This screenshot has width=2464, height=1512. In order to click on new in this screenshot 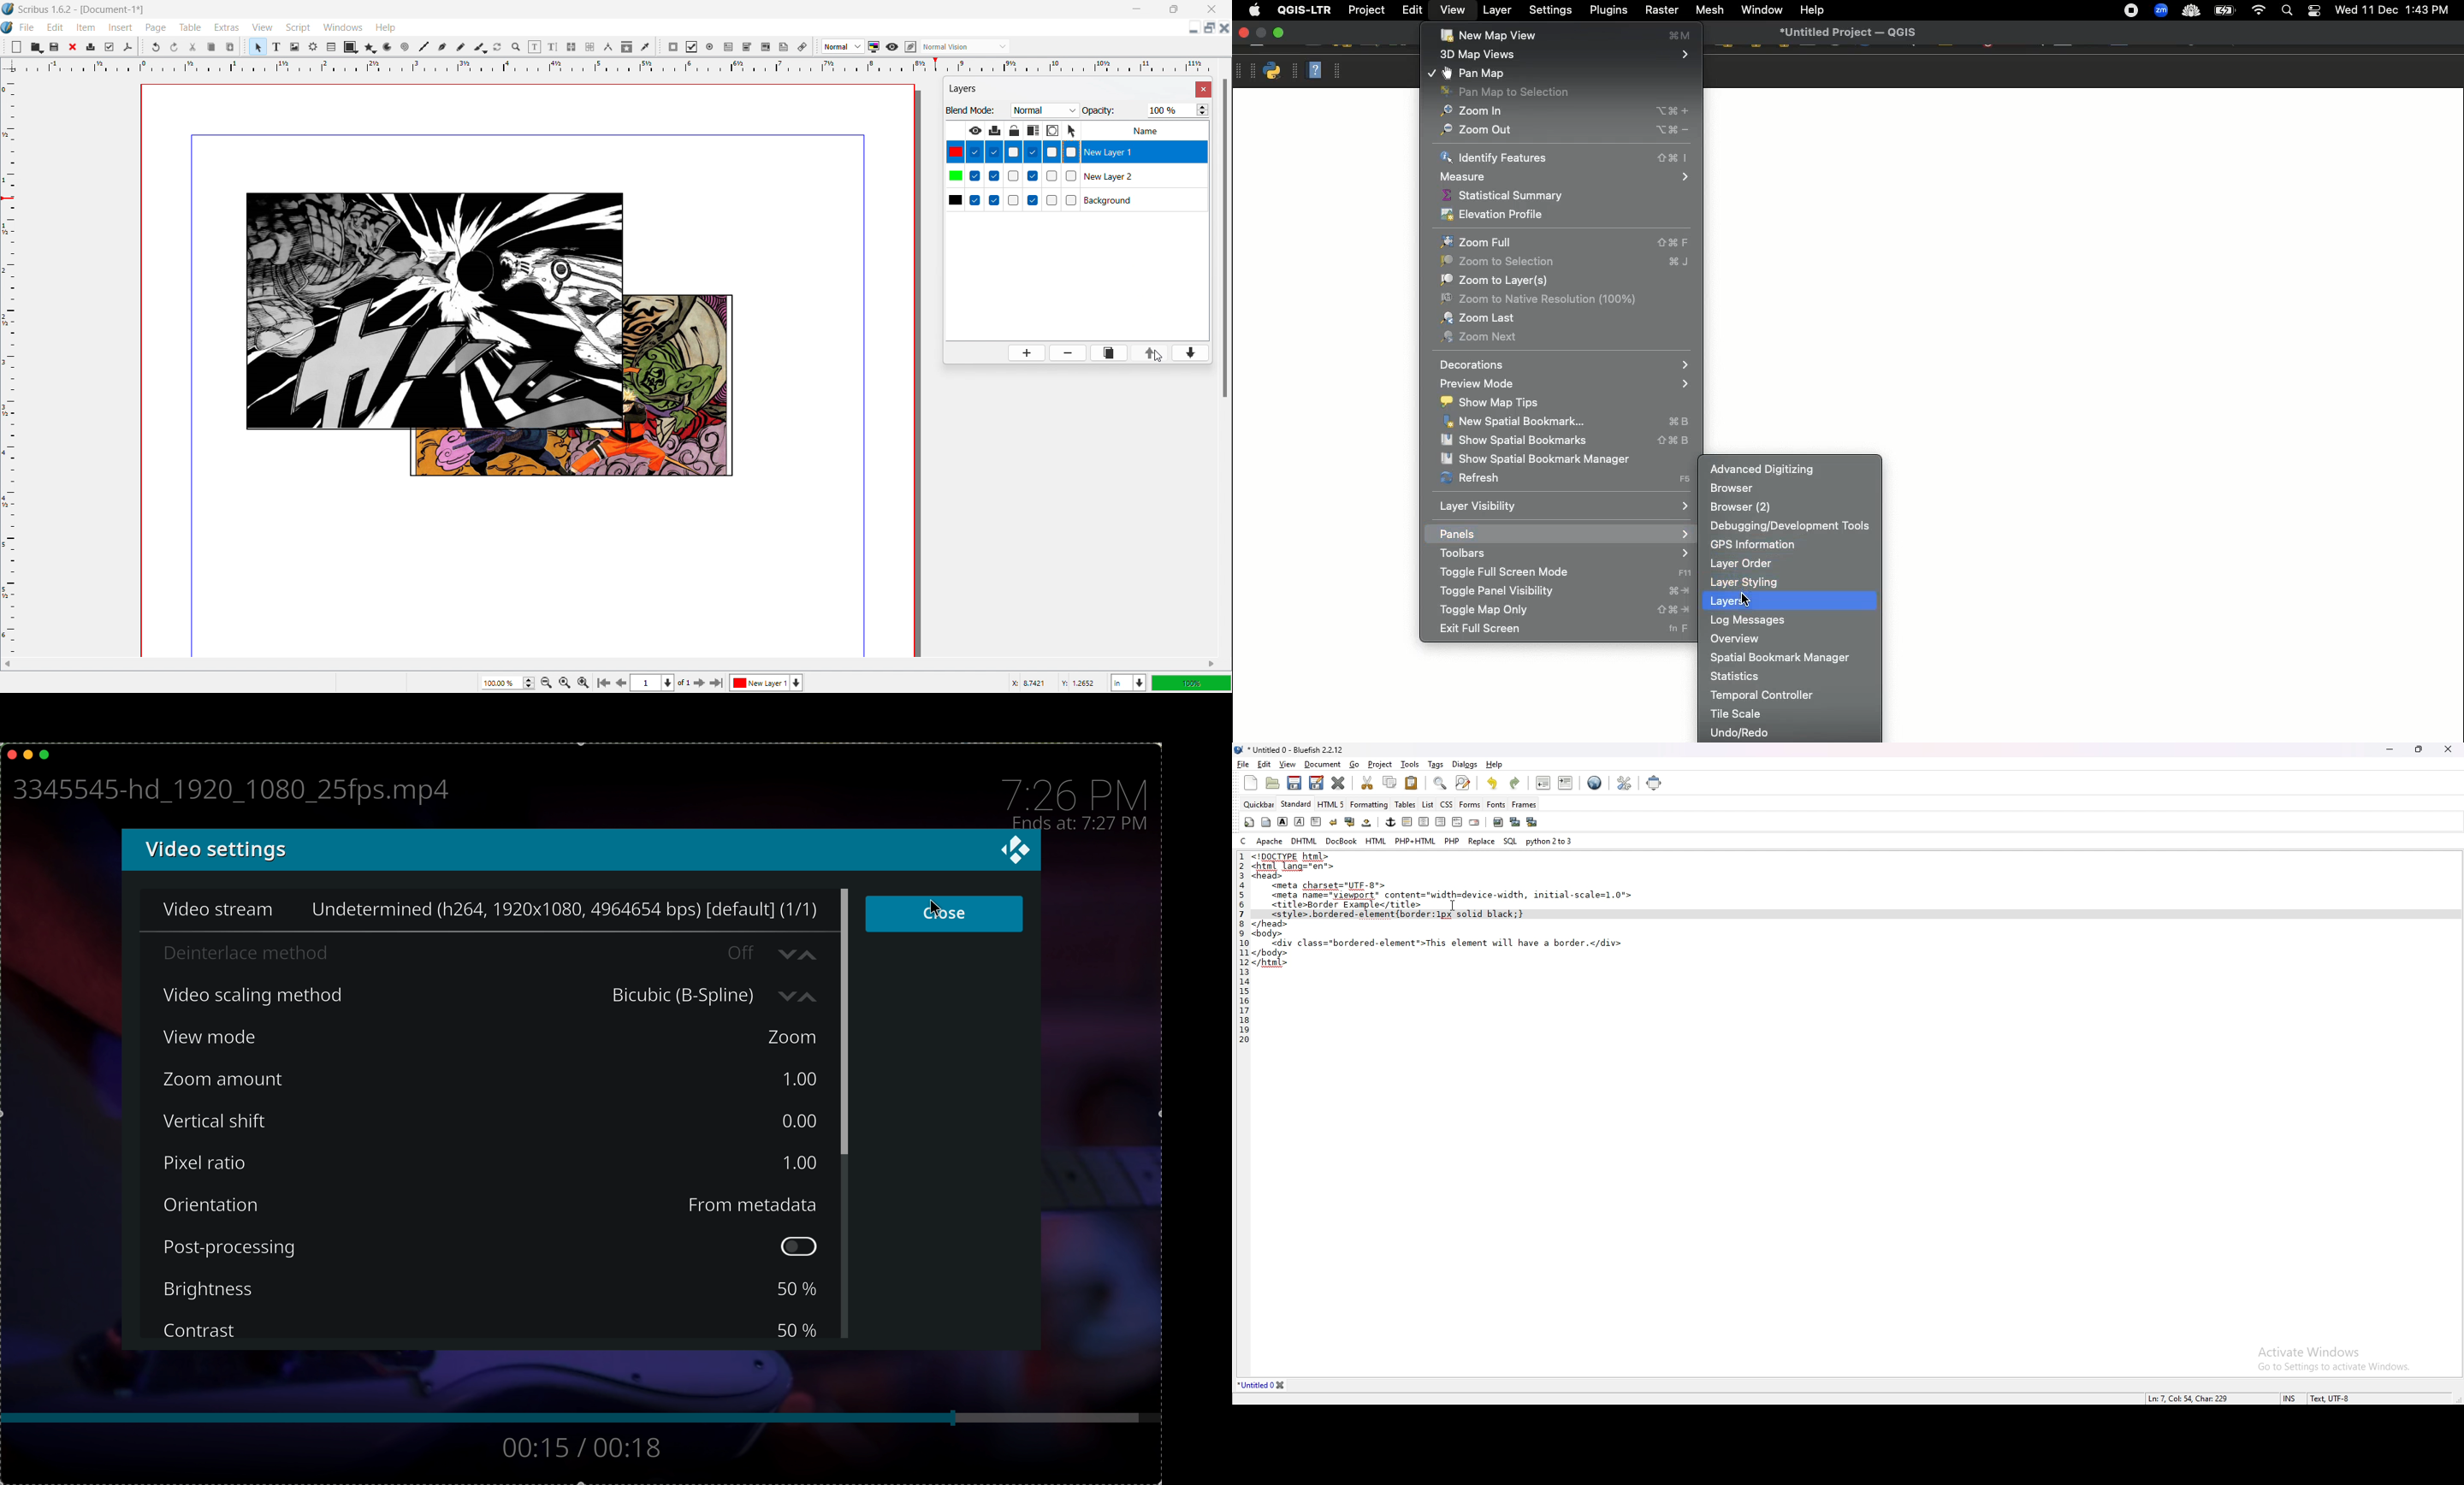, I will do `click(1250, 783)`.